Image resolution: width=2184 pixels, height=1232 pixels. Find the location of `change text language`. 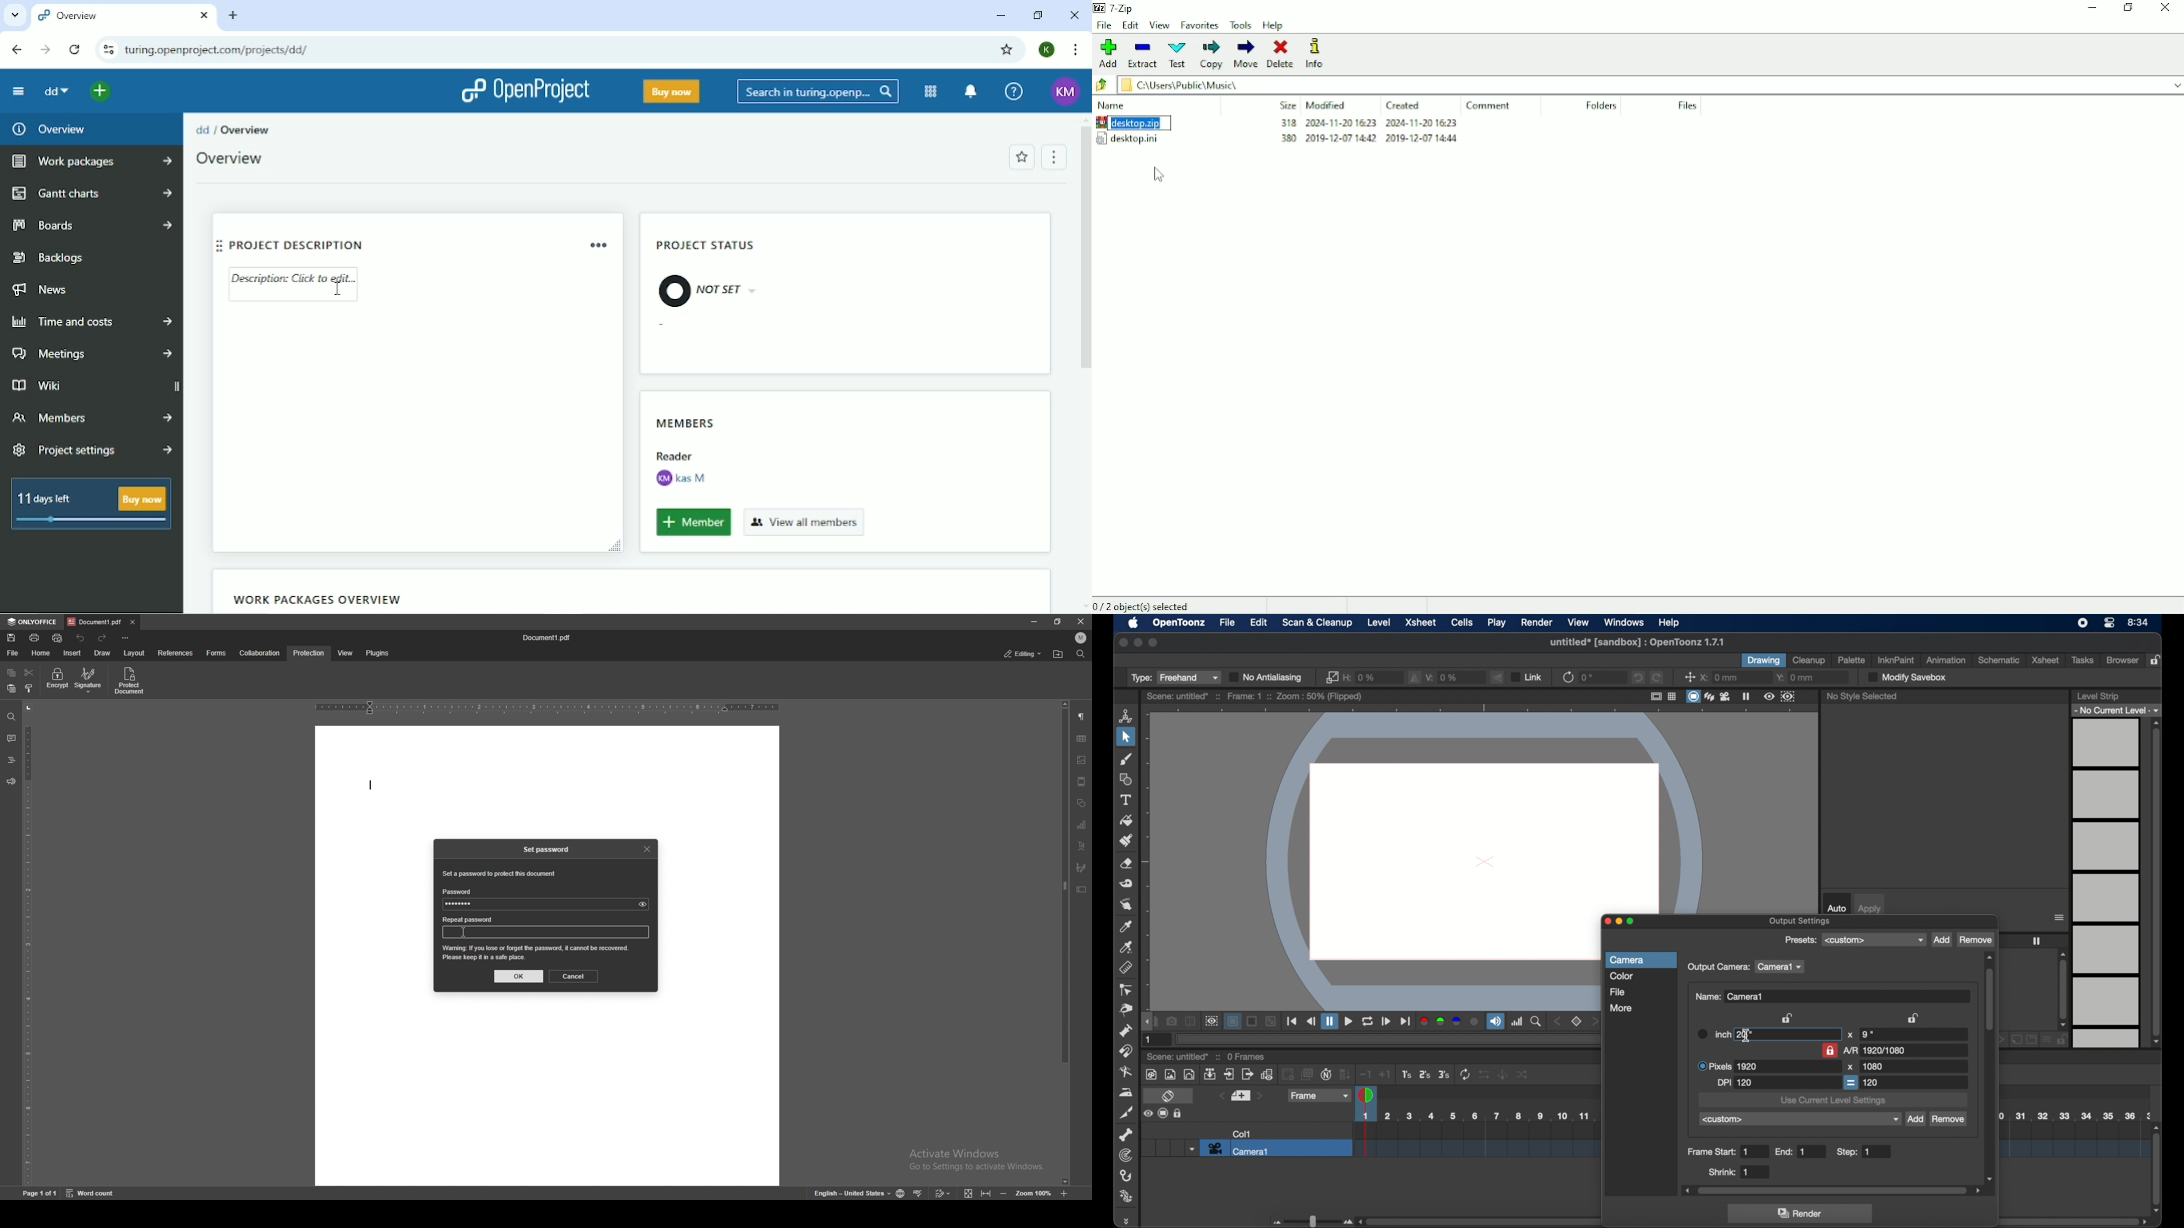

change text language is located at coordinates (853, 1193).